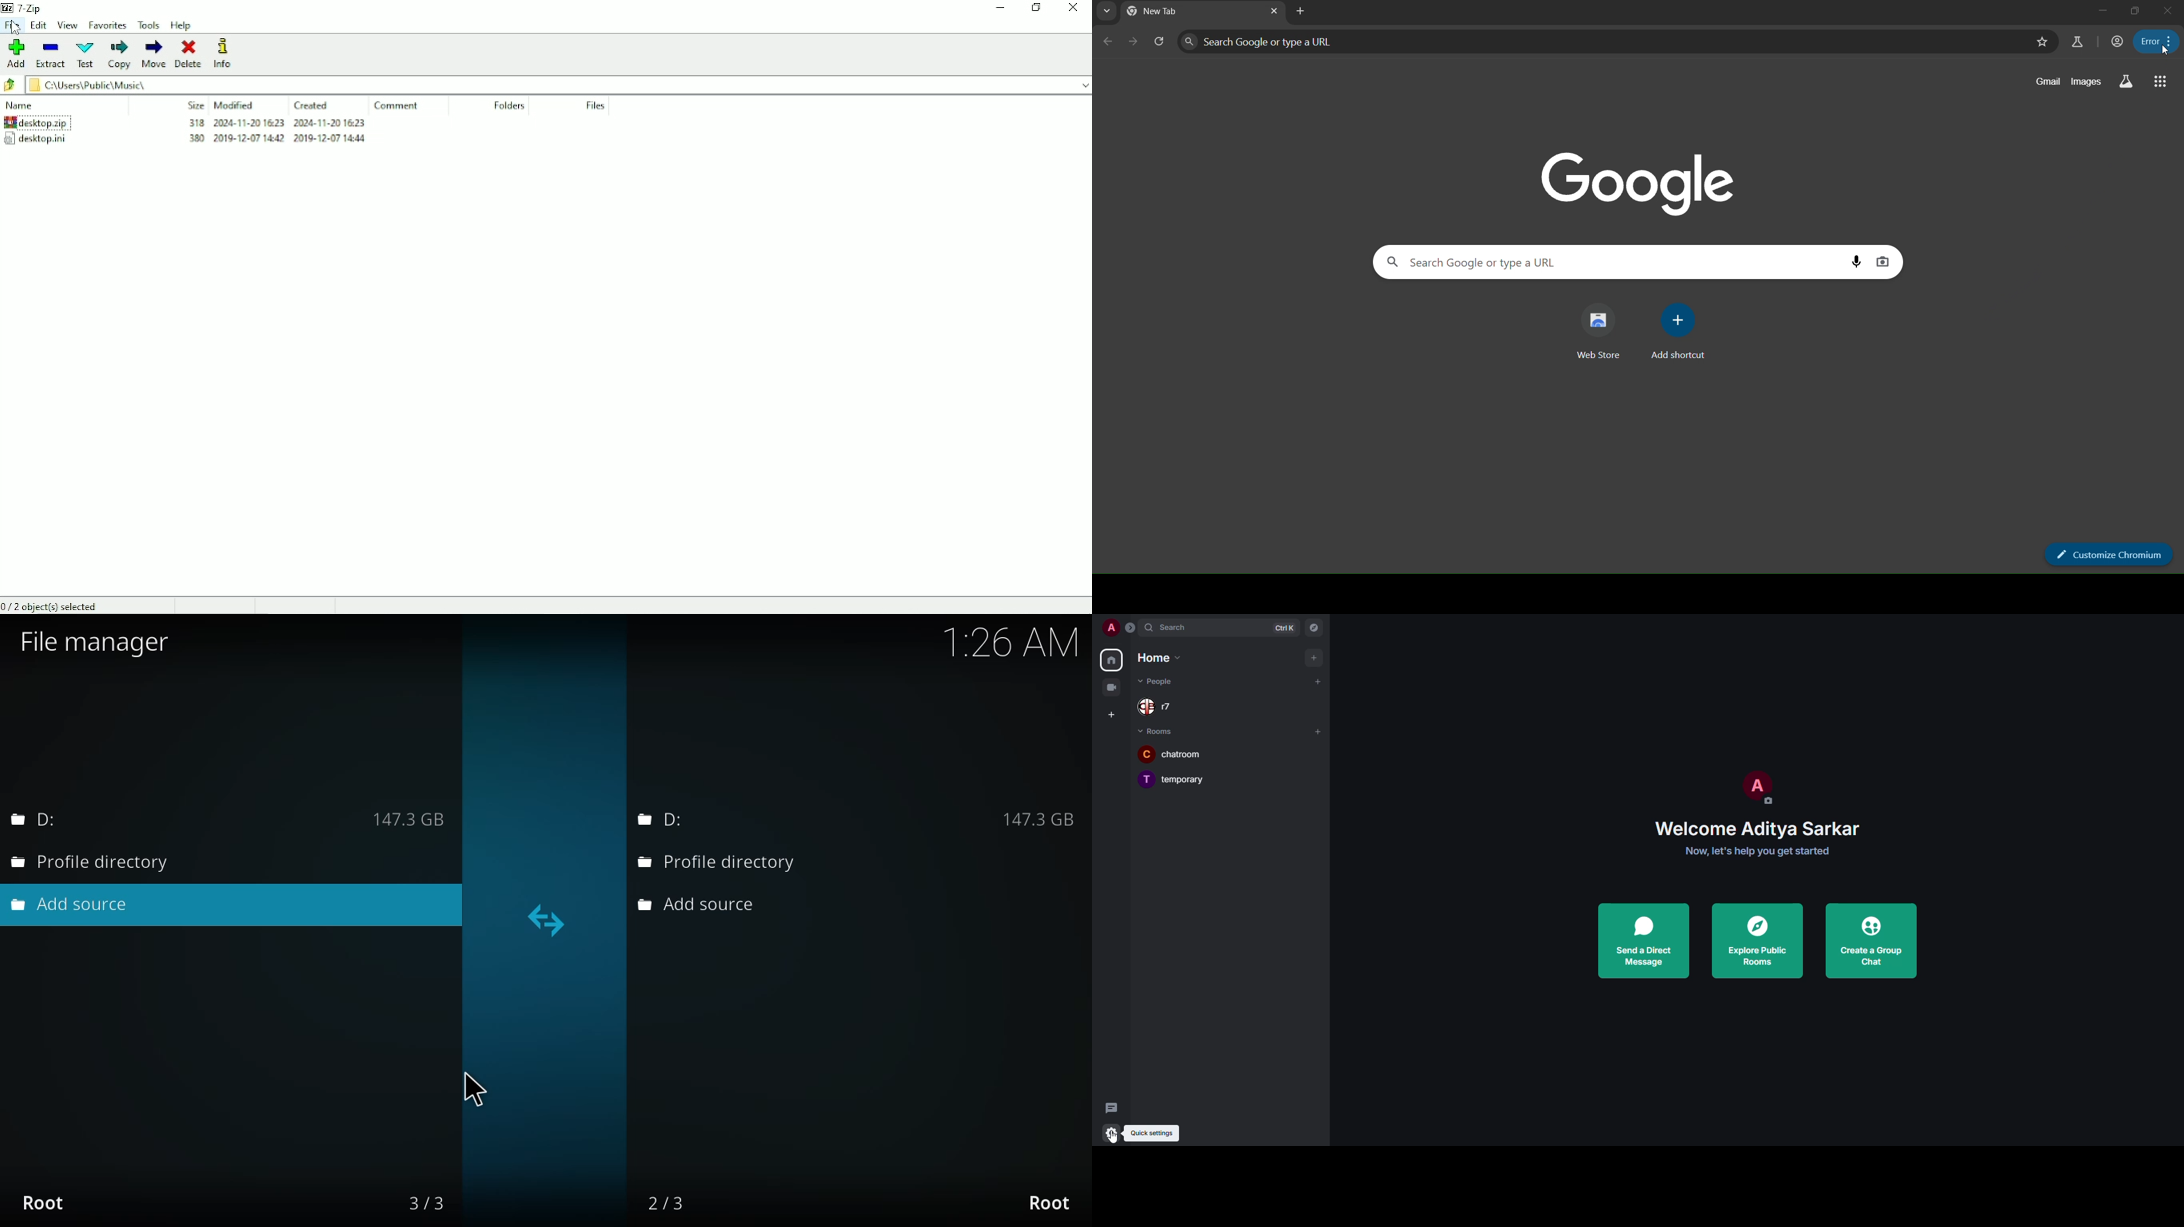  What do you see at coordinates (1315, 625) in the screenshot?
I see `navigator` at bounding box center [1315, 625].